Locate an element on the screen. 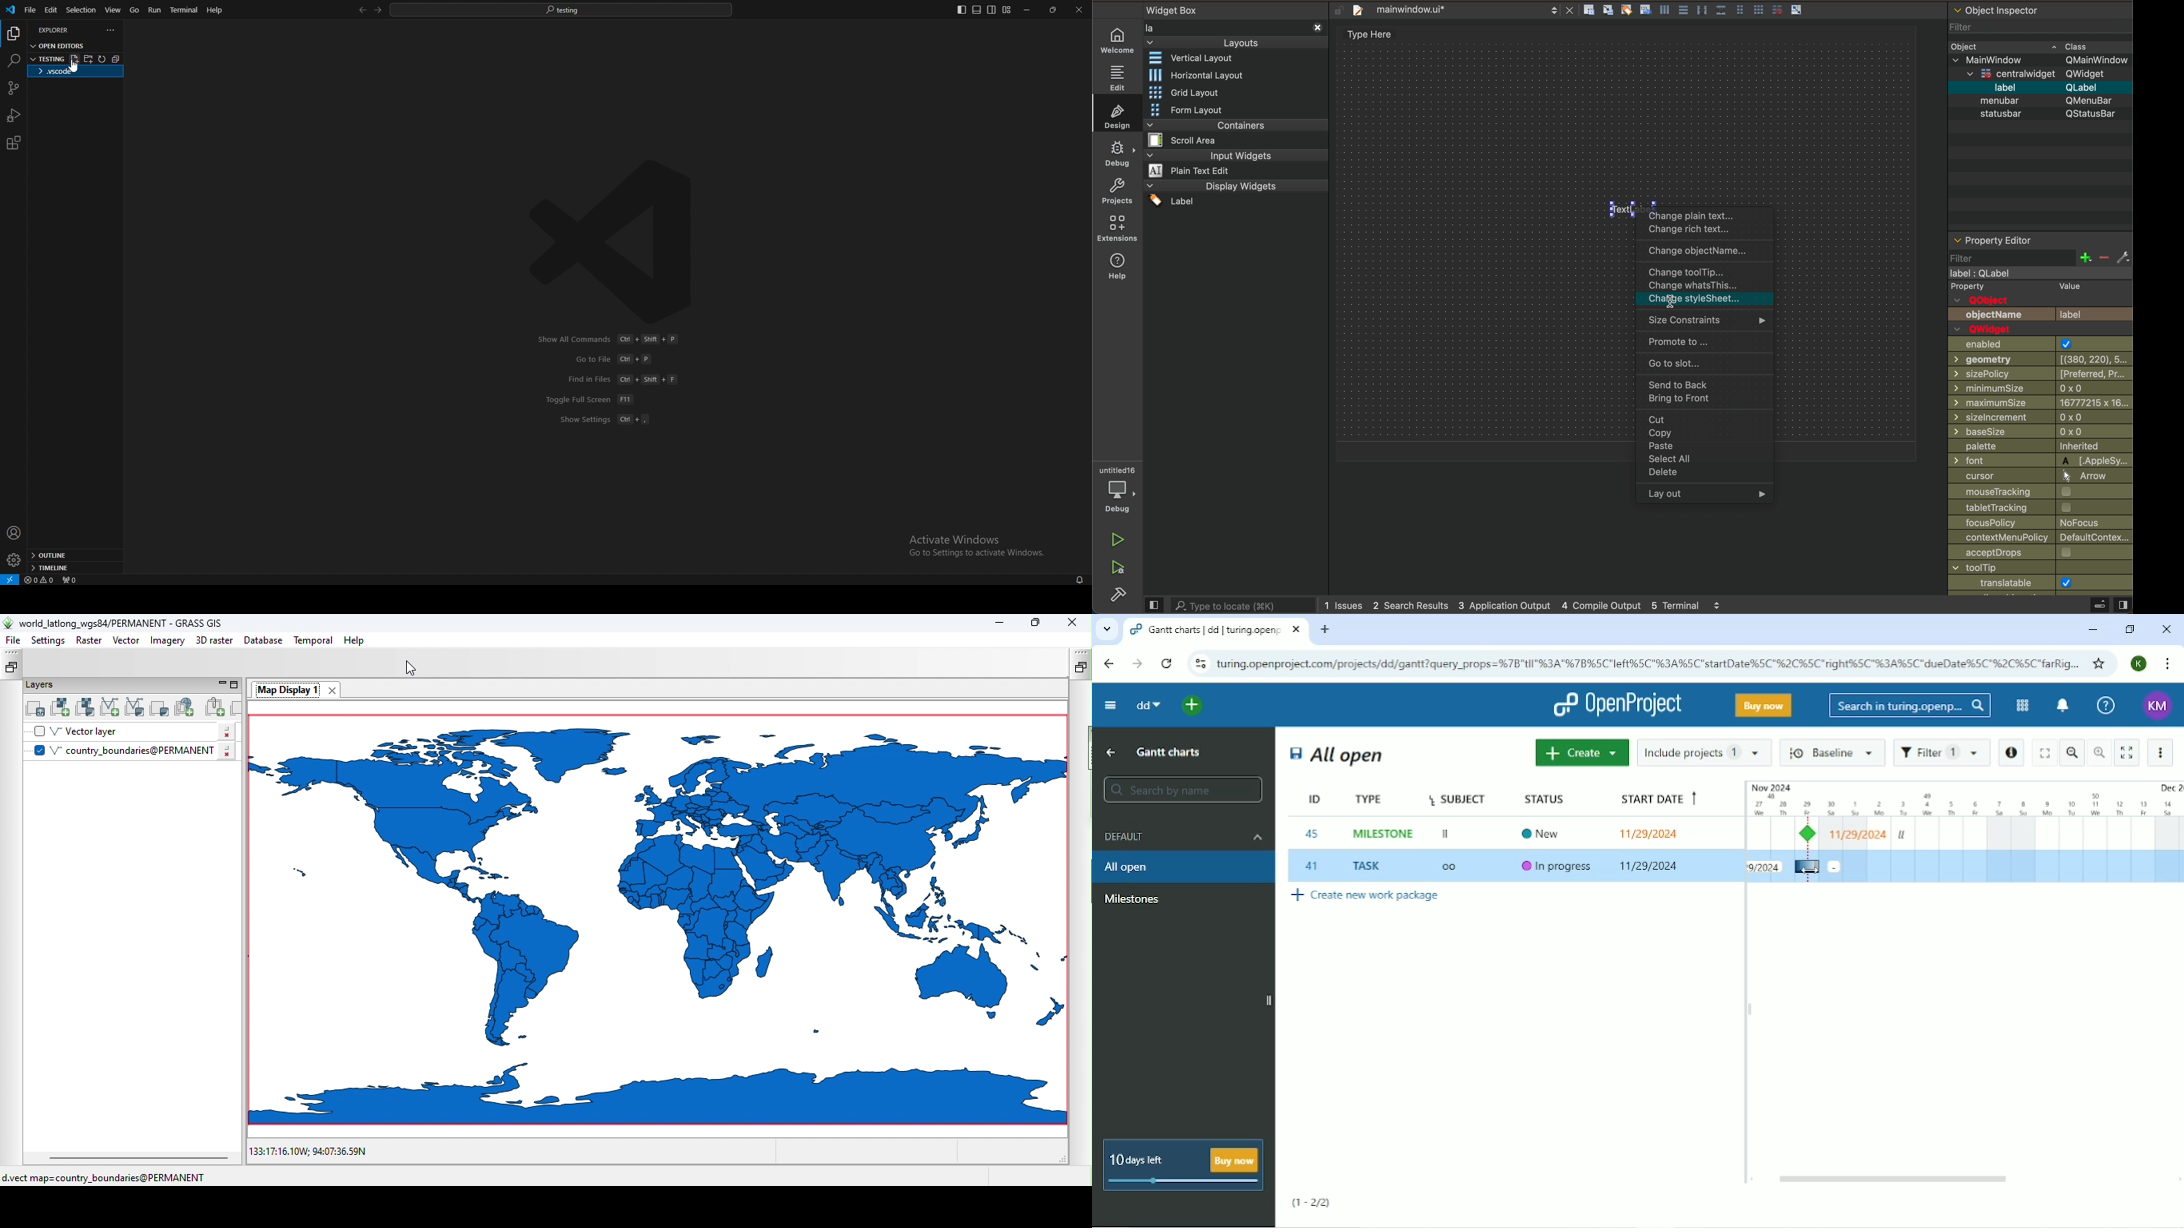 The width and height of the screenshot is (2184, 1232). settings is located at coordinates (13, 561).